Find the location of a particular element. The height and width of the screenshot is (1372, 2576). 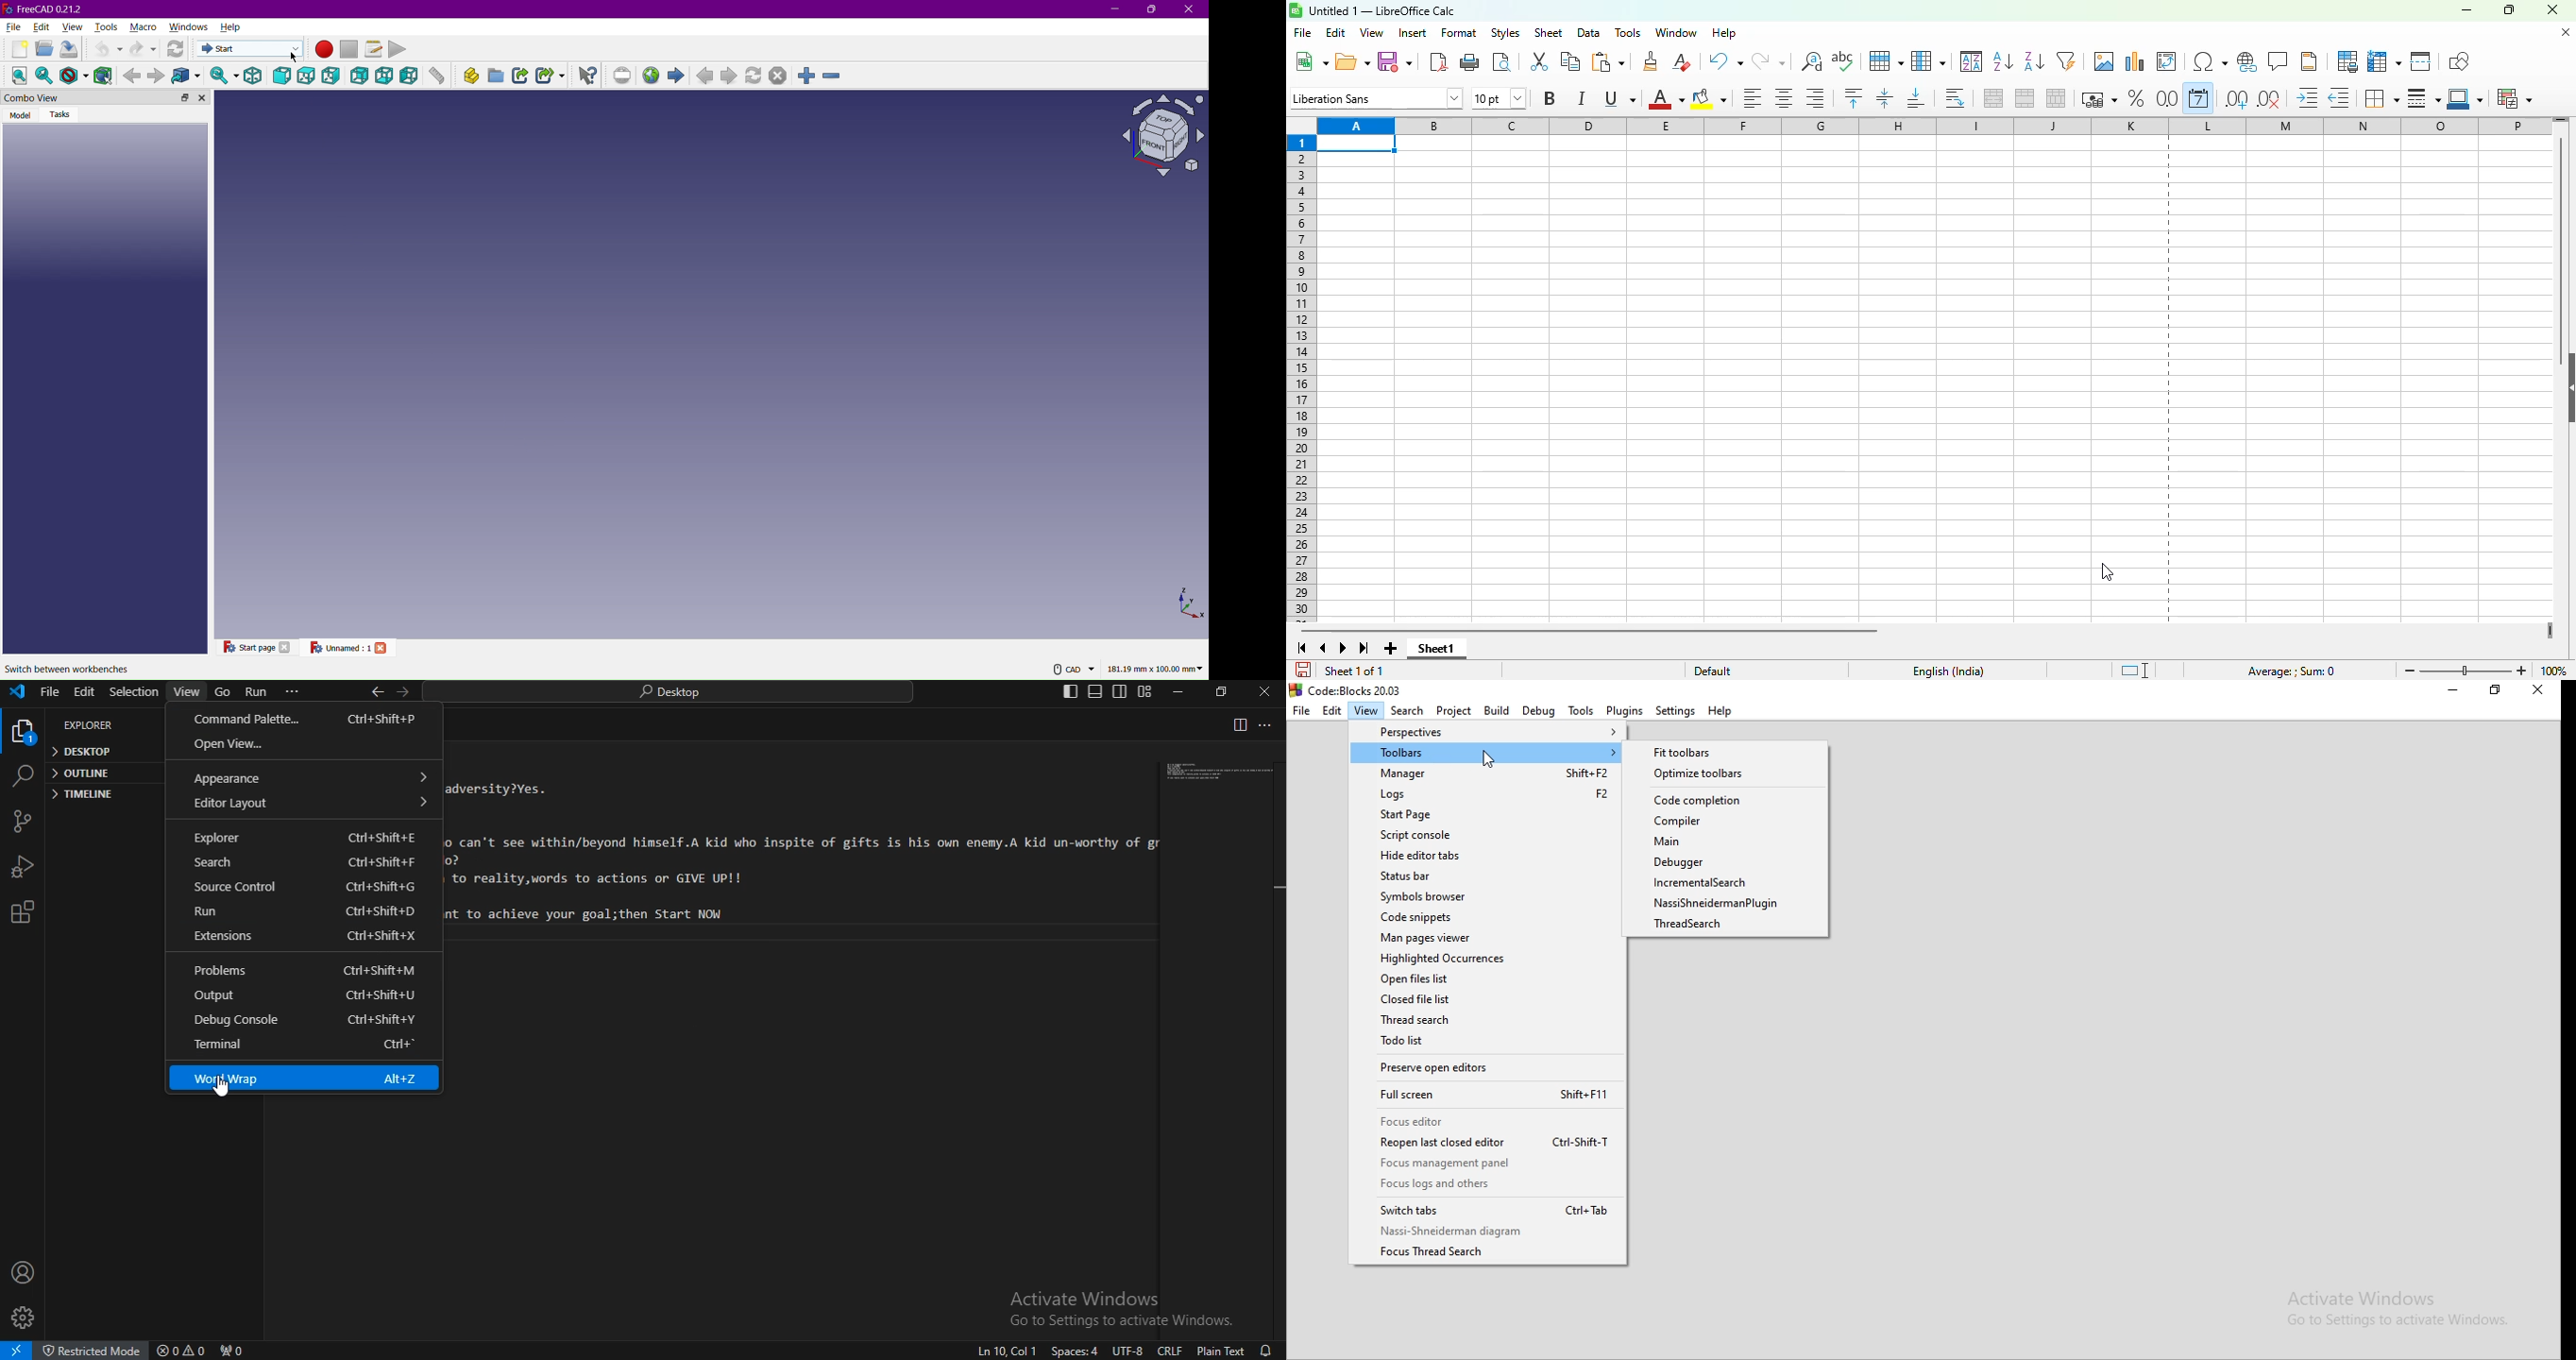

increase indent is located at coordinates (2307, 97).